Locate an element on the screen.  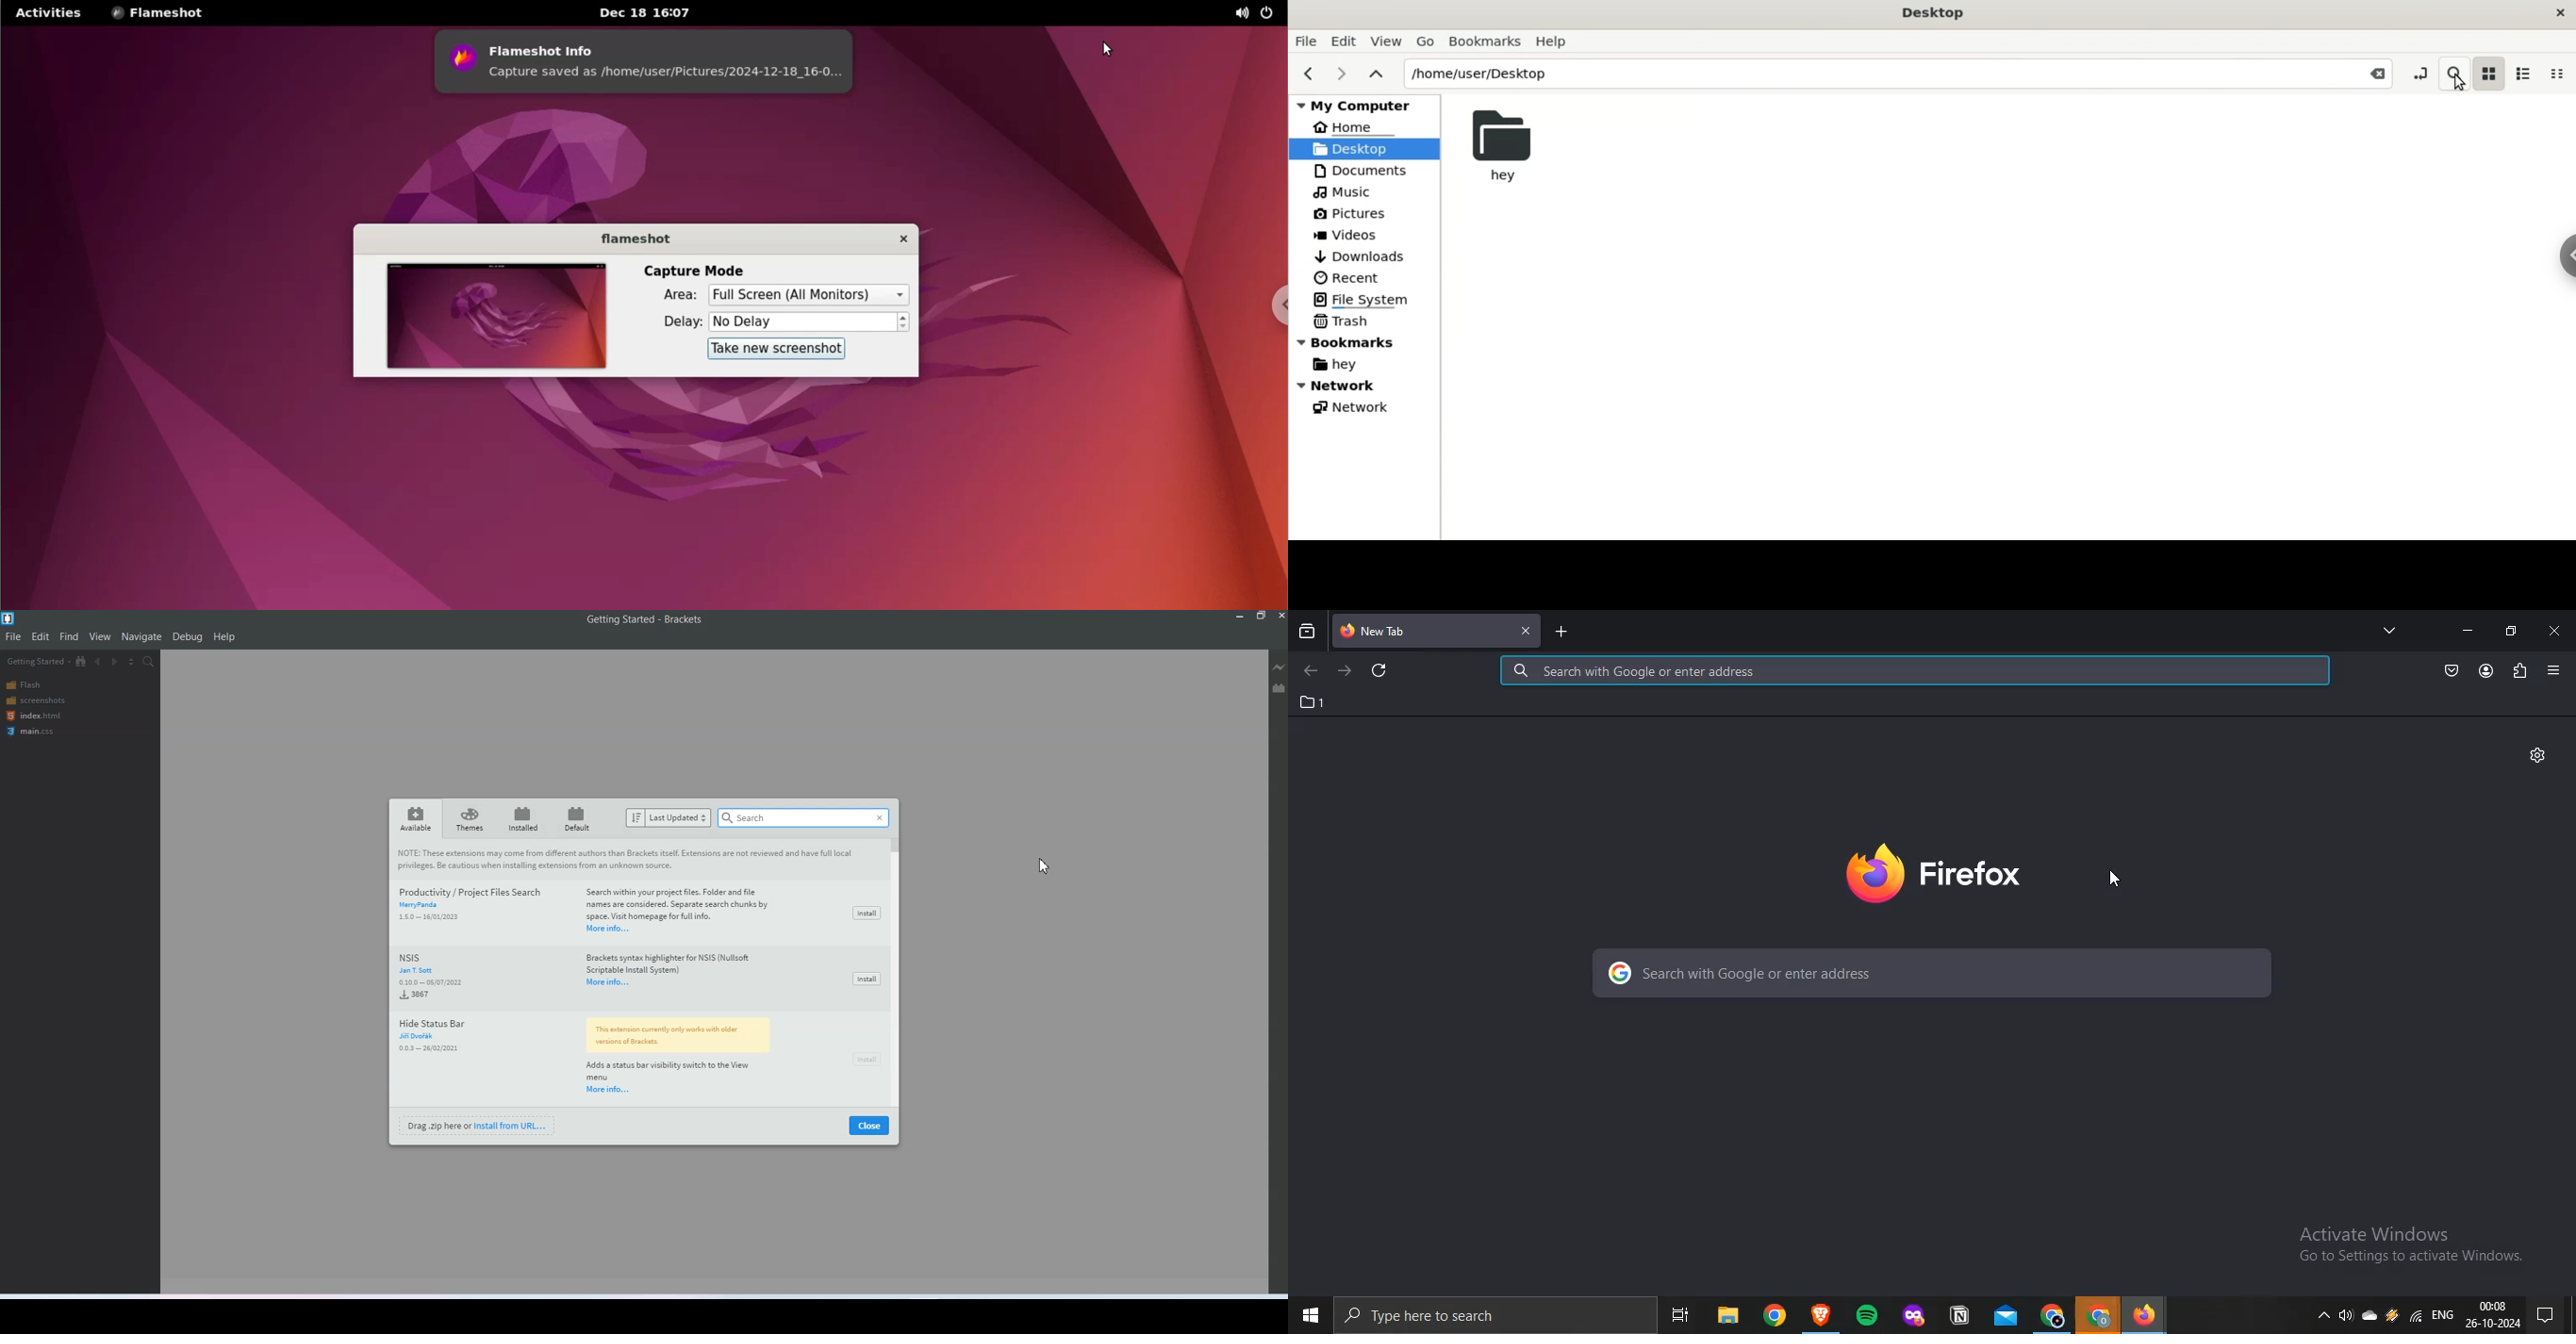
Results is located at coordinates (624, 982).